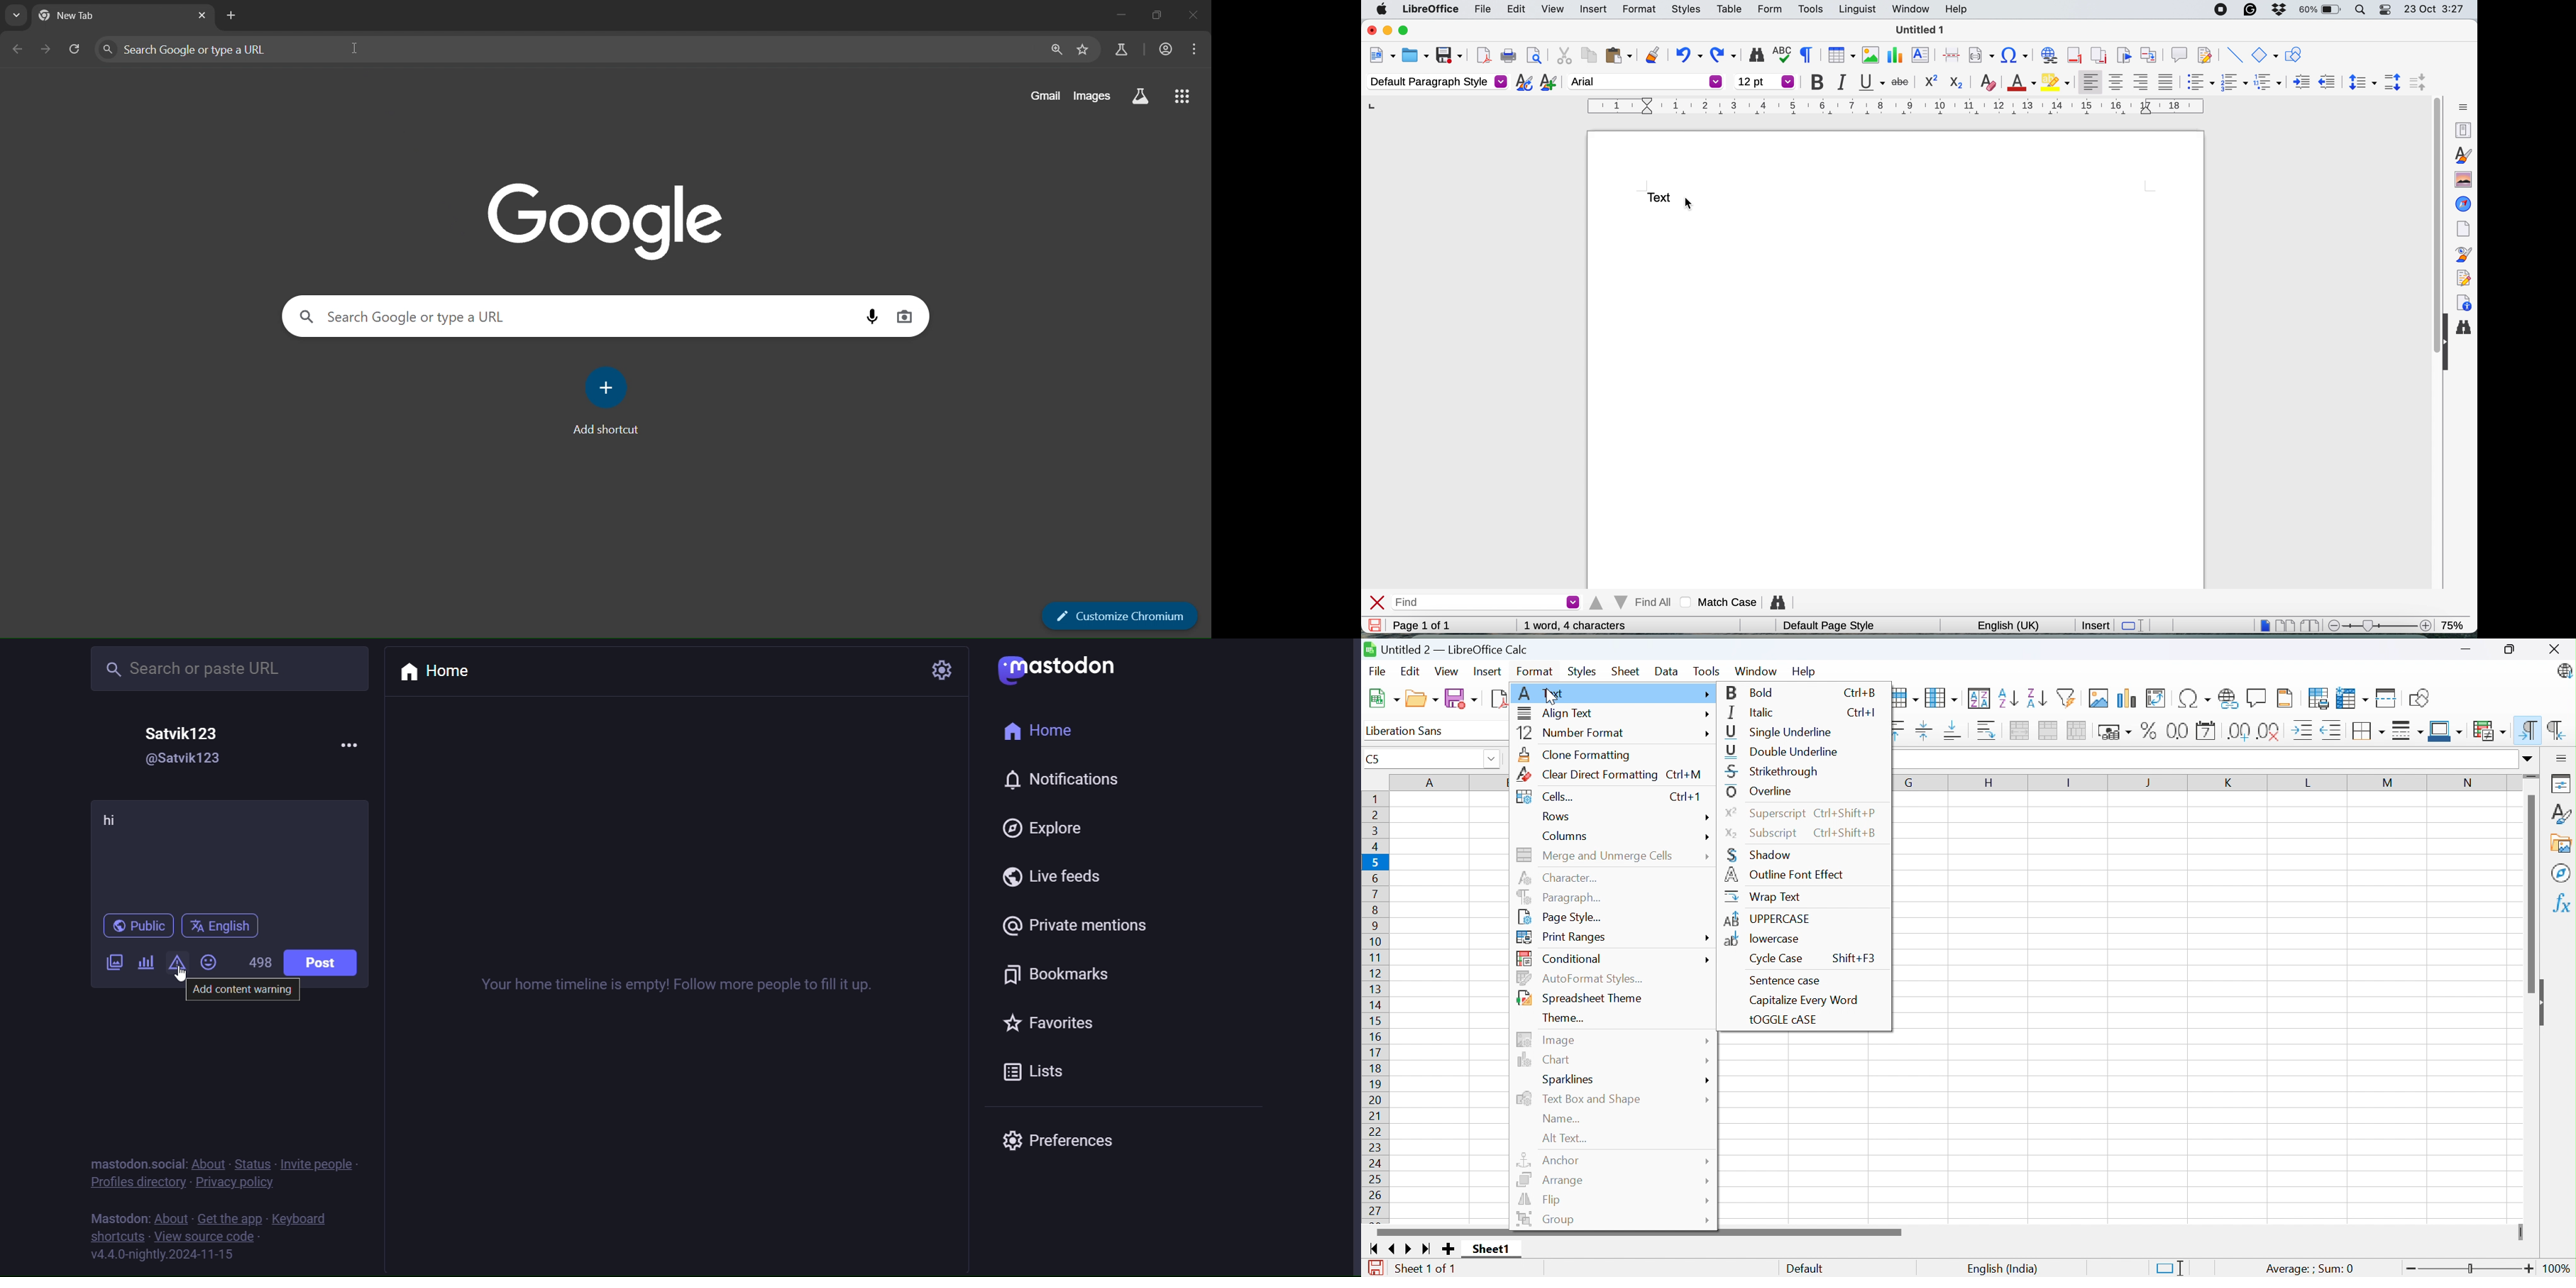 The width and height of the screenshot is (2576, 1288). What do you see at coordinates (1707, 671) in the screenshot?
I see `Tools` at bounding box center [1707, 671].